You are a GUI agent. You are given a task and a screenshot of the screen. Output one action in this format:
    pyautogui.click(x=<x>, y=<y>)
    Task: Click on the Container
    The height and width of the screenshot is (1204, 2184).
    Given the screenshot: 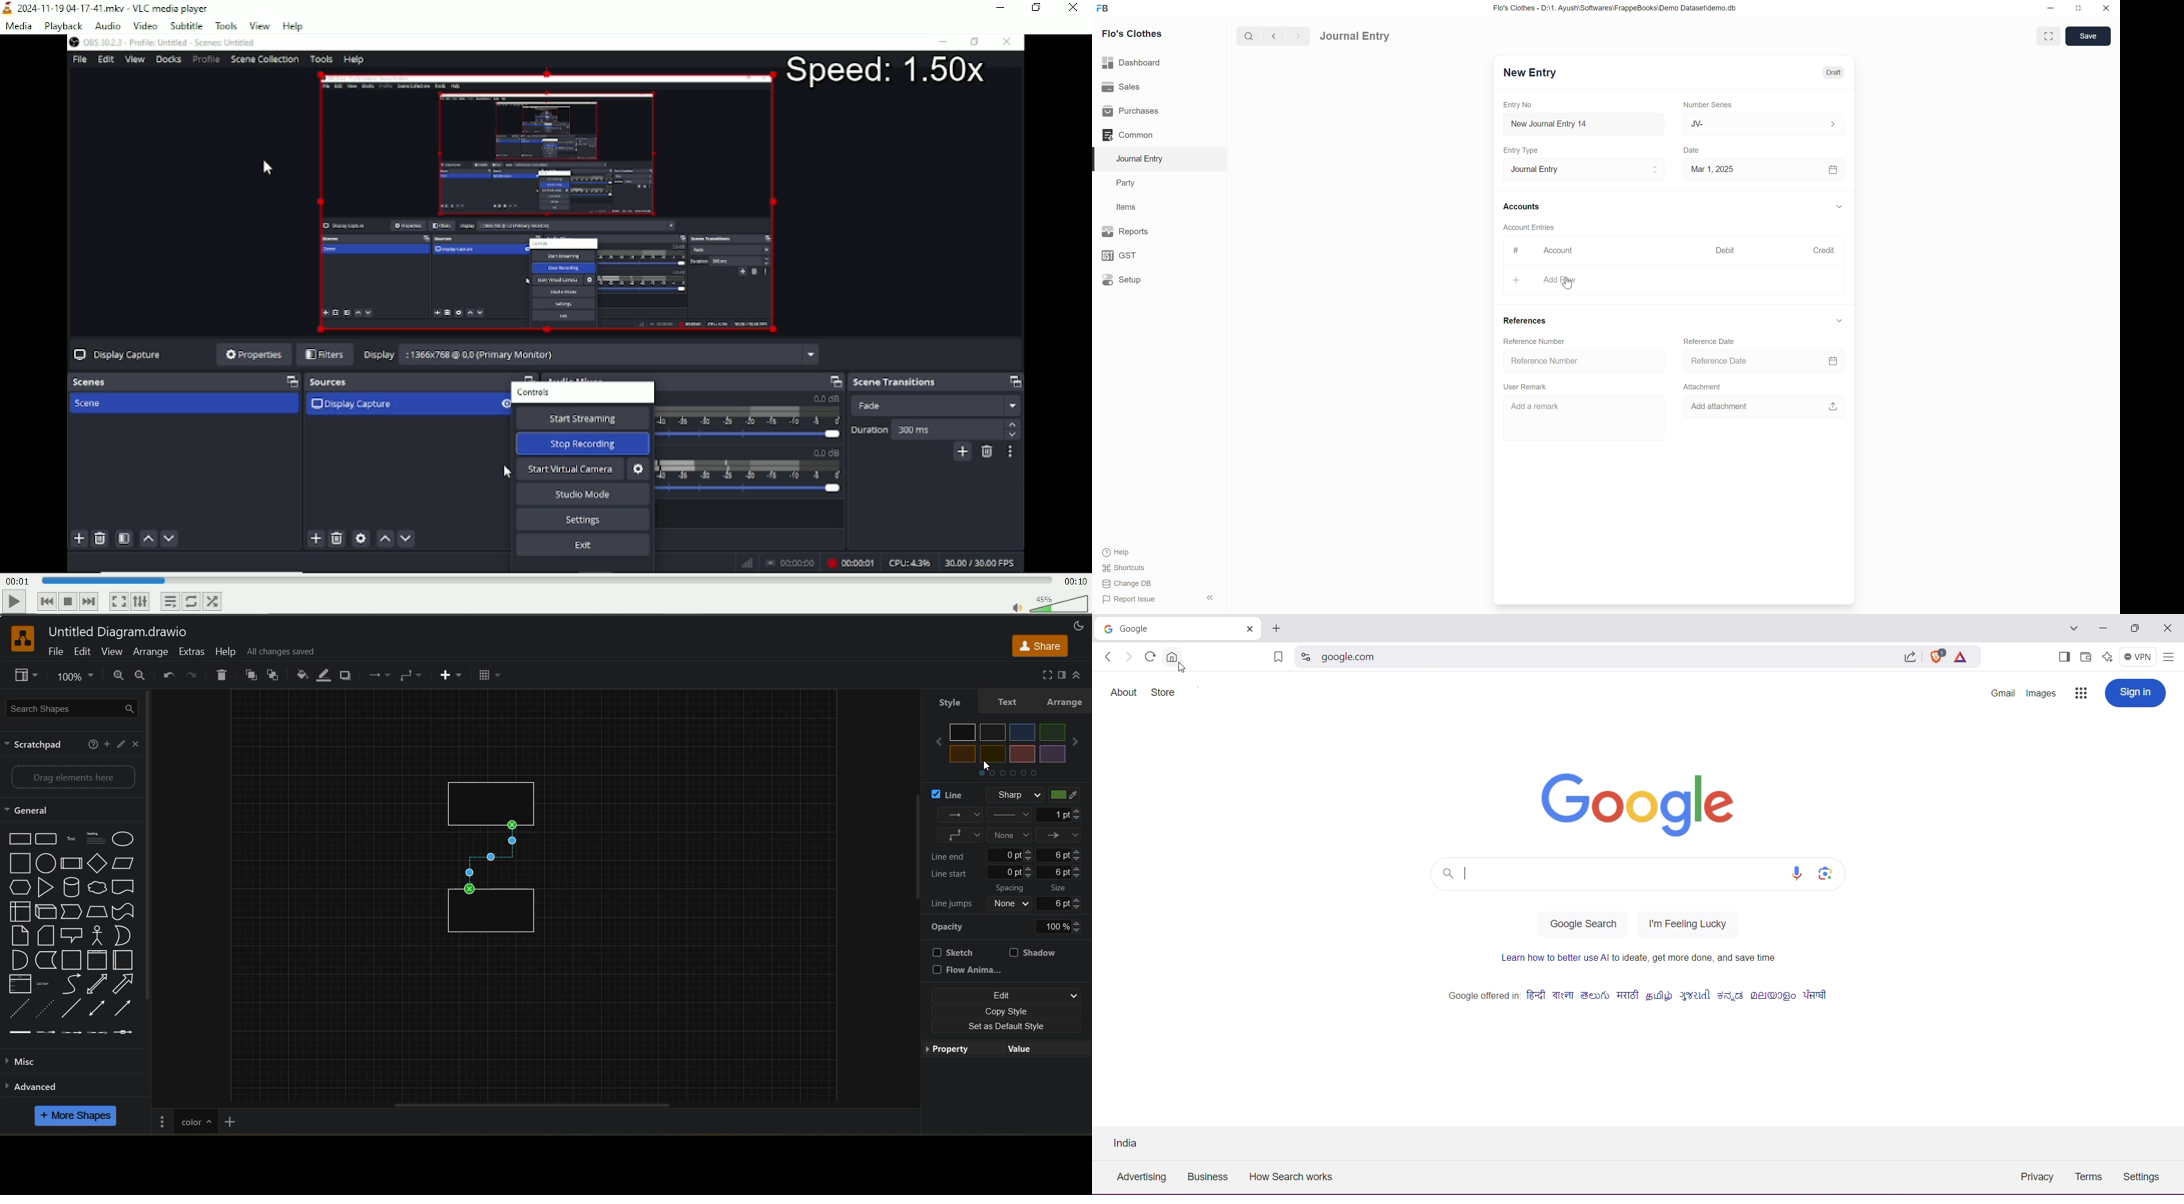 What is the action you would take?
    pyautogui.click(x=73, y=961)
    